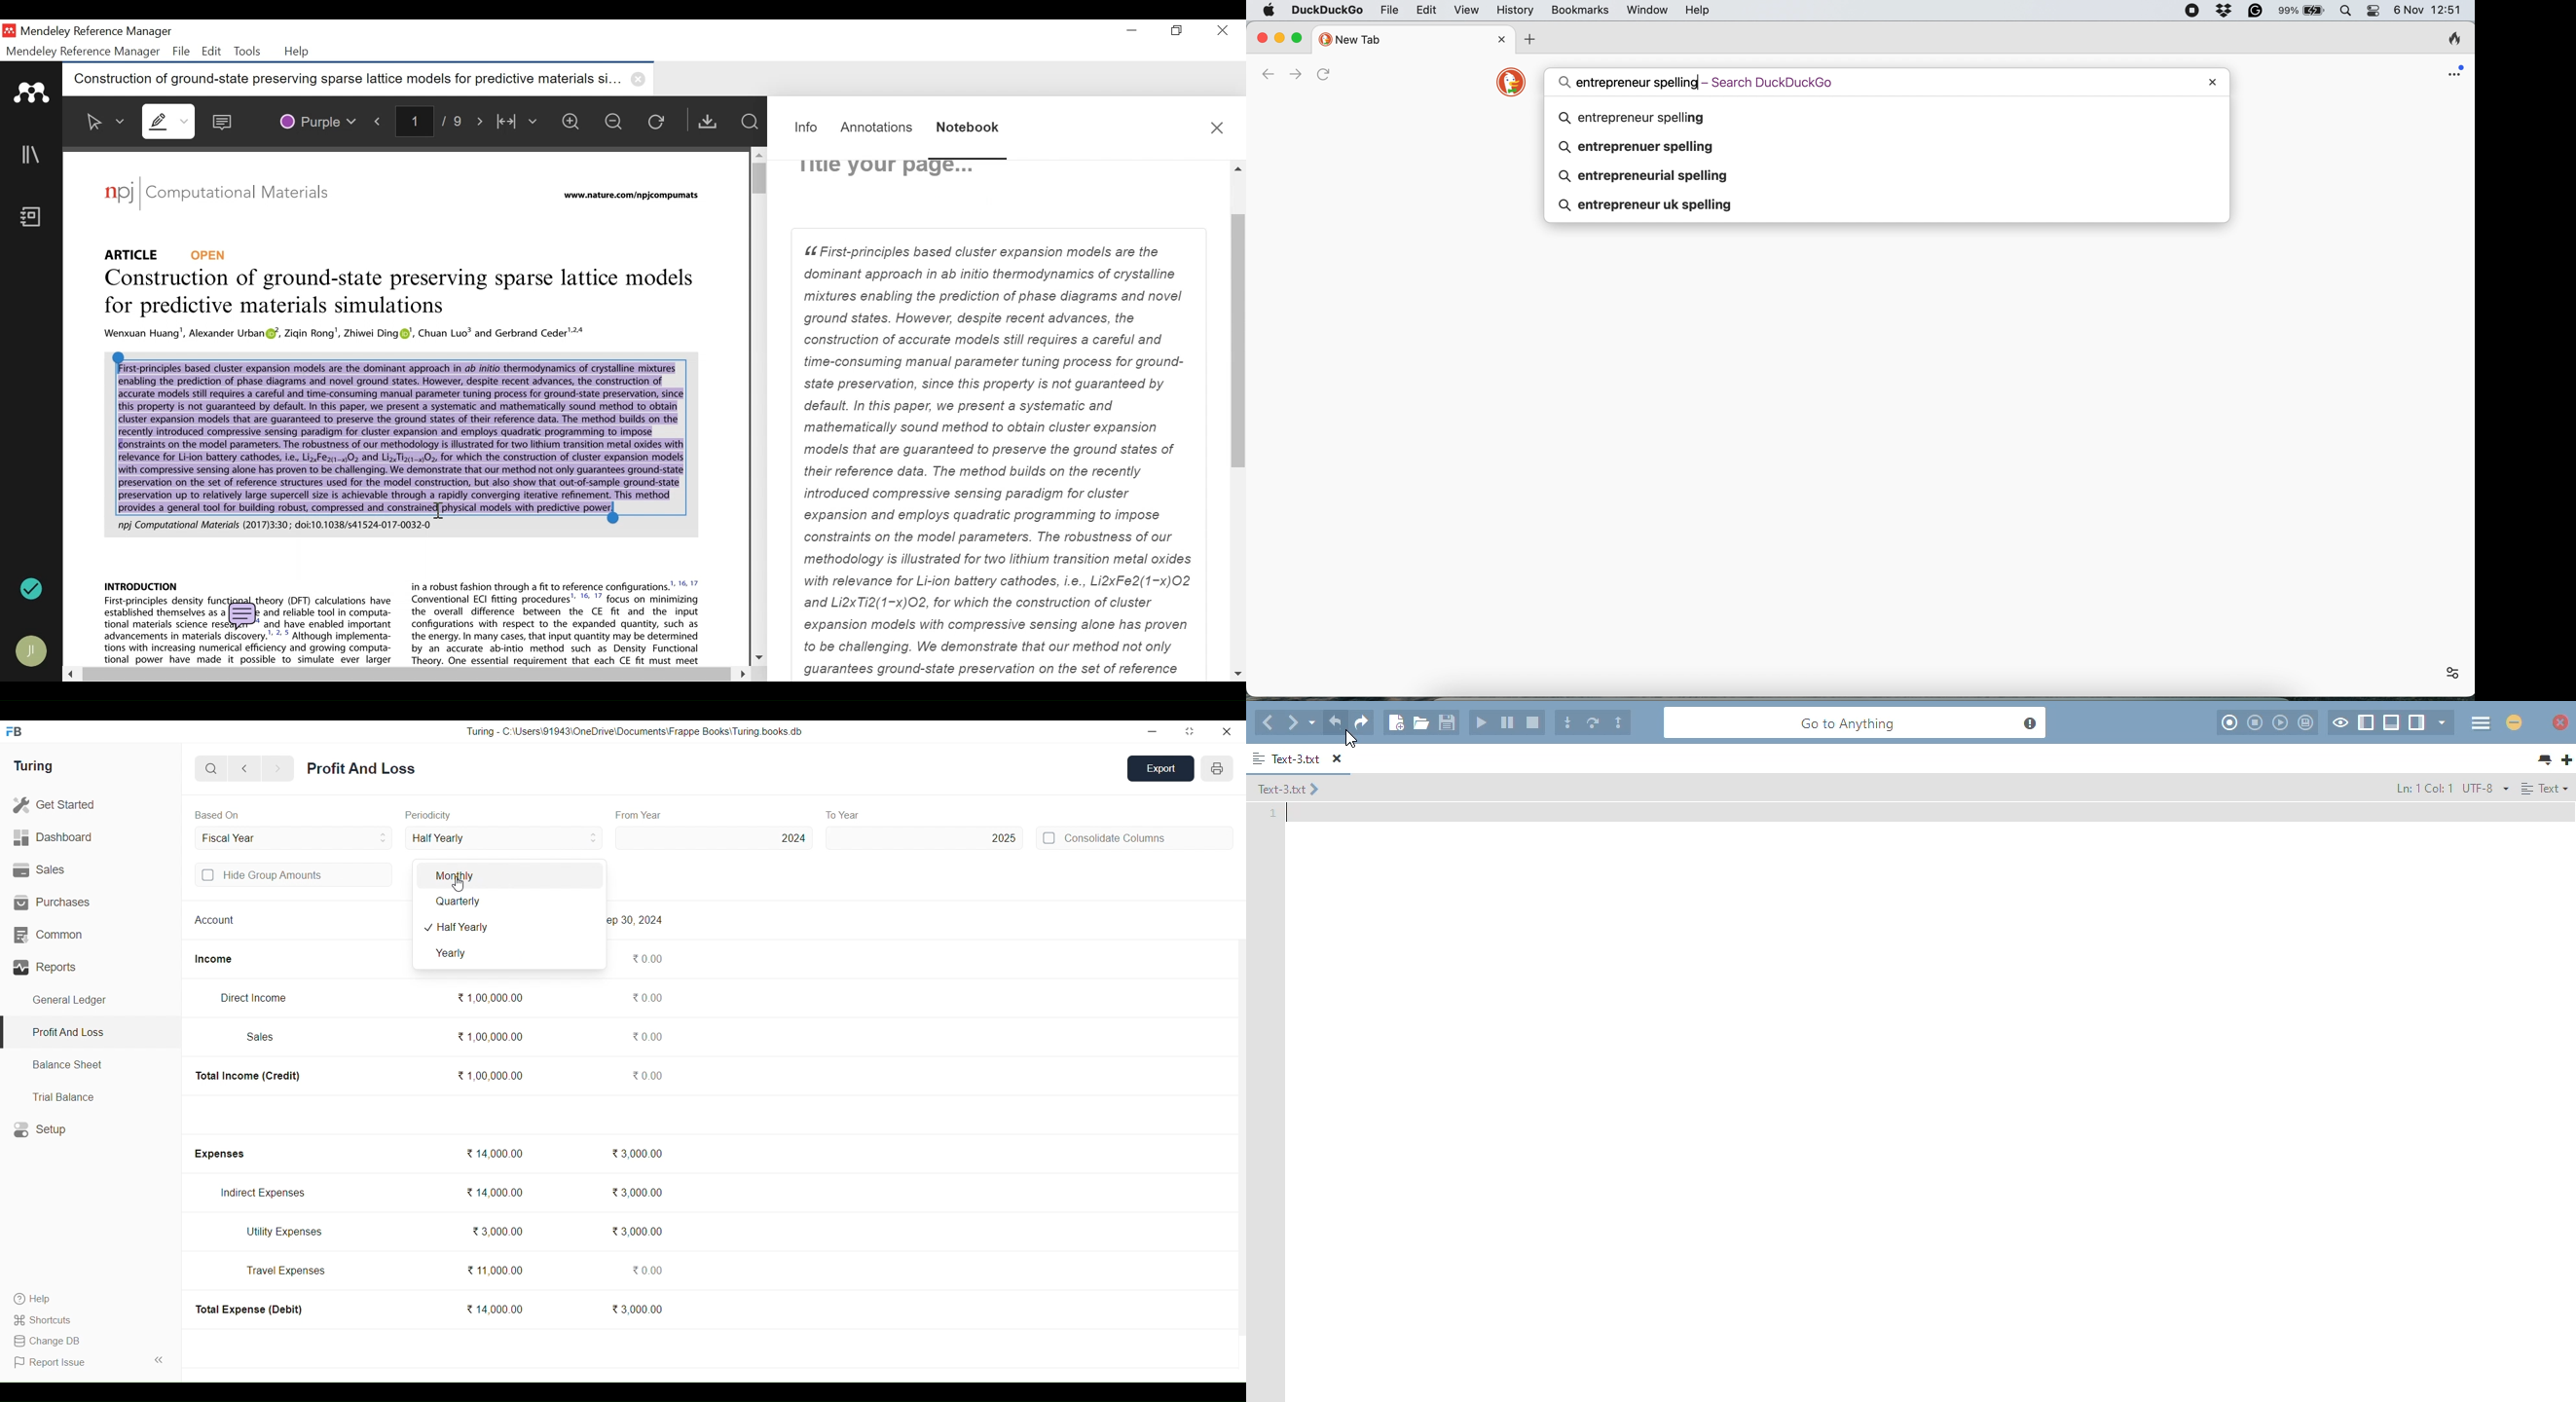 This screenshot has width=2576, height=1428. Describe the element at coordinates (400, 437) in the screenshot. I see `PDF Context` at that location.